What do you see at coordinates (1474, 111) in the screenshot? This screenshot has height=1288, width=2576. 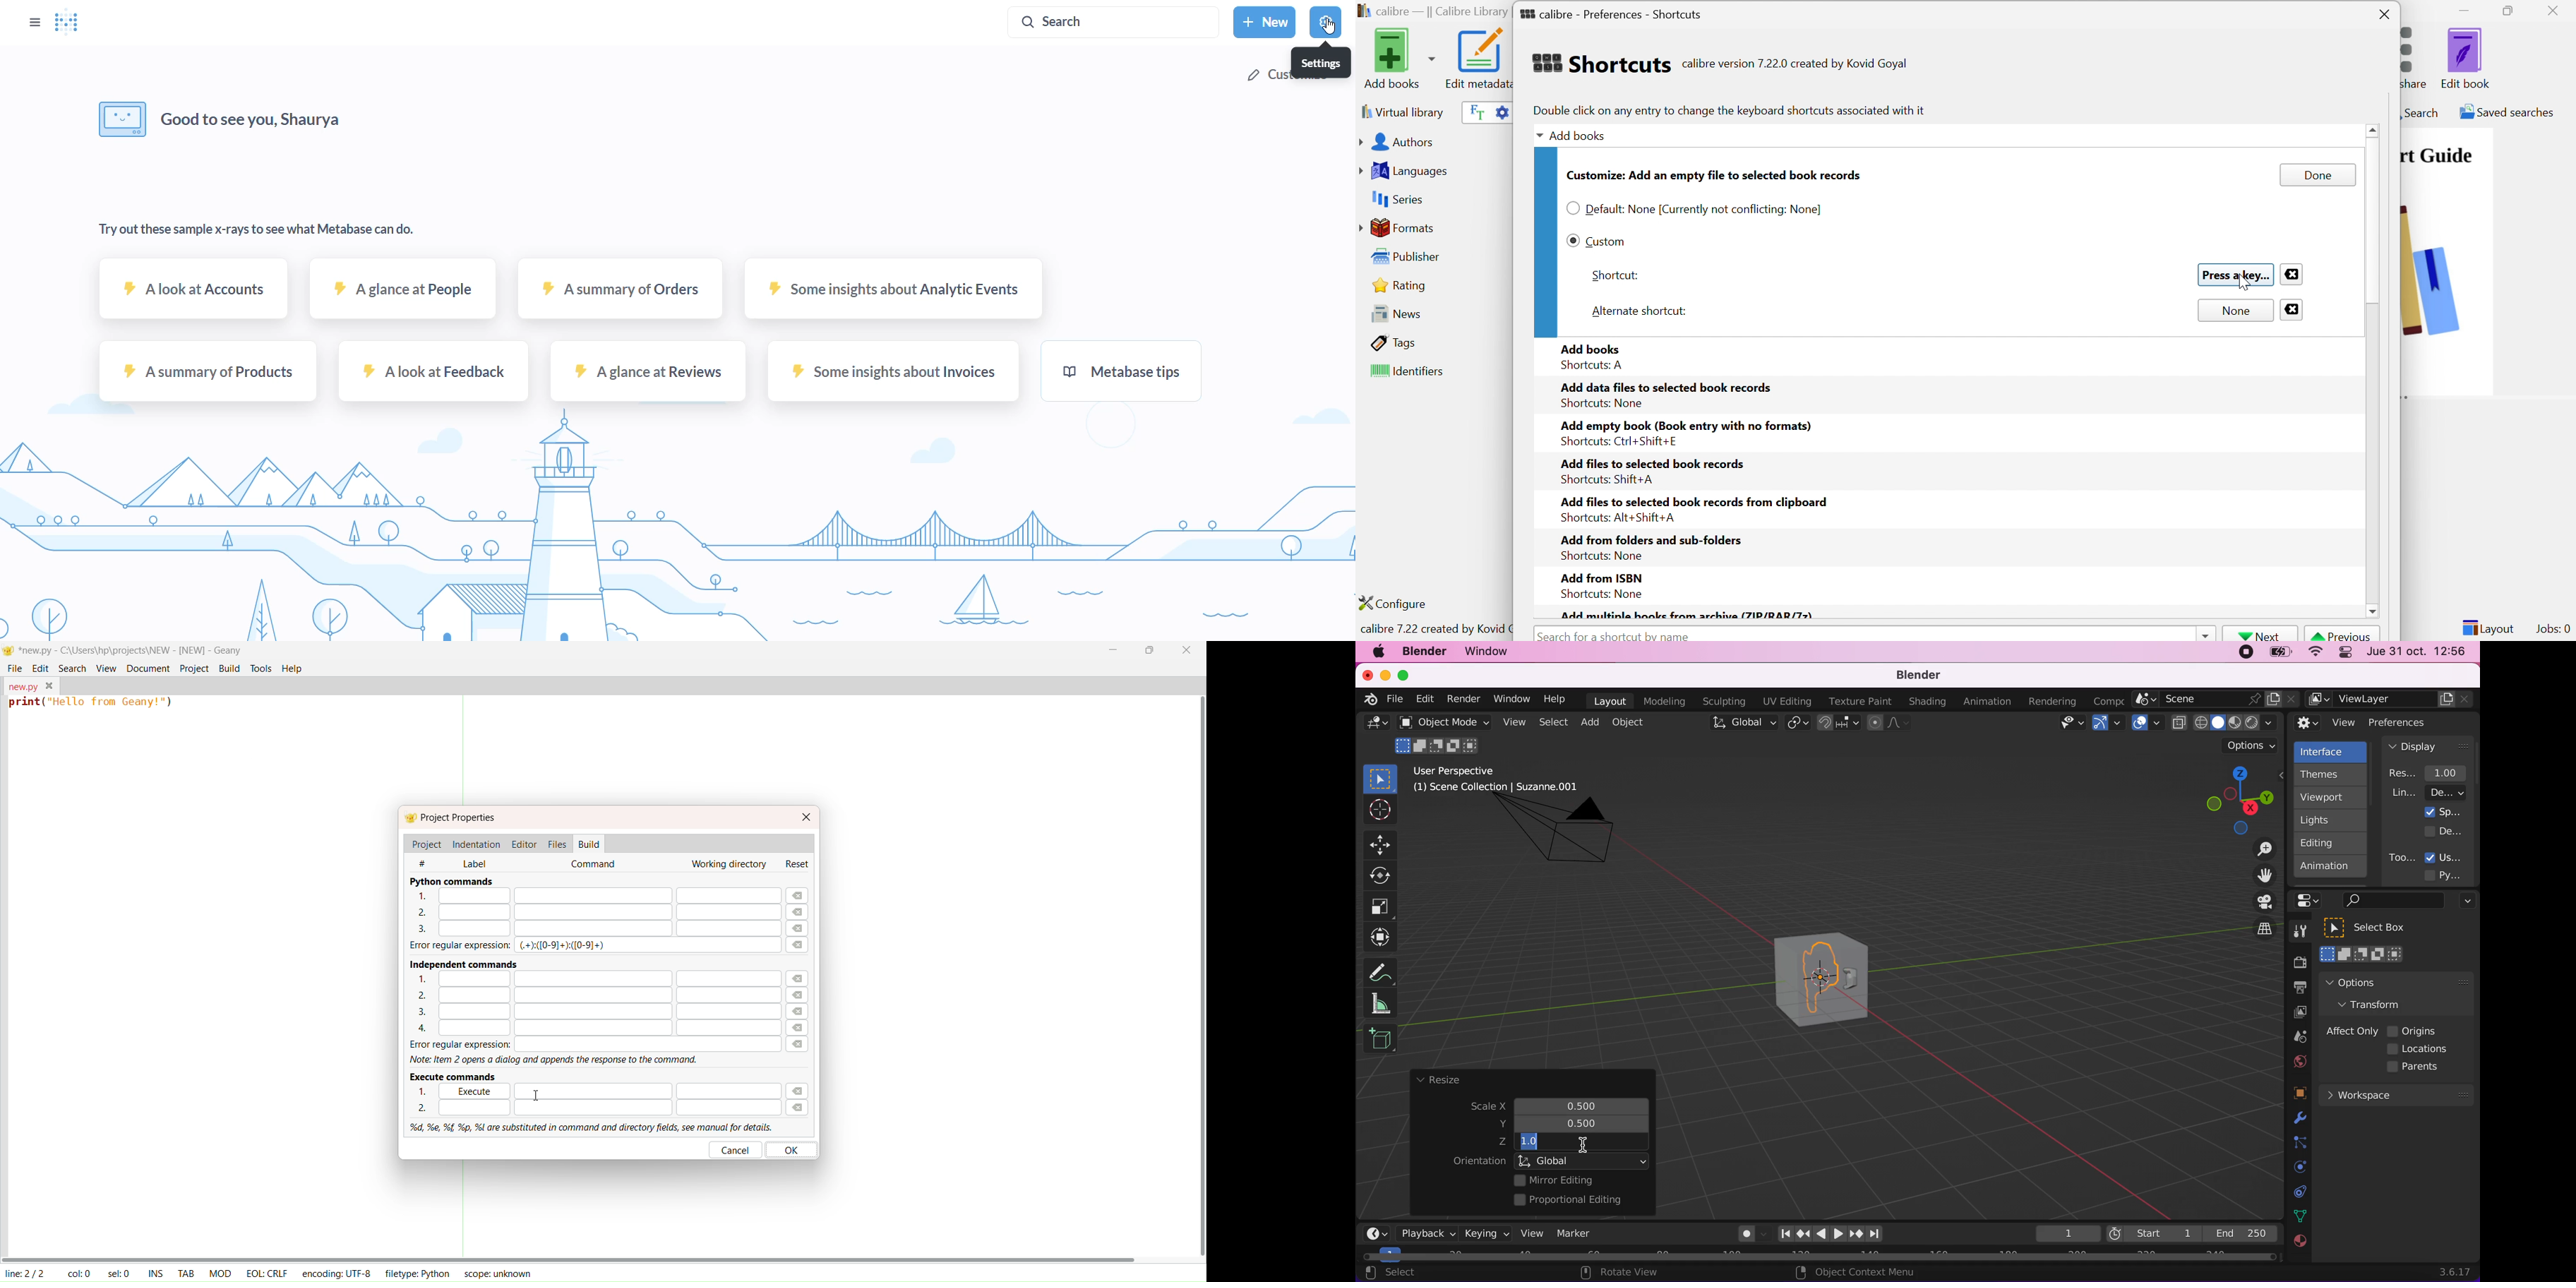 I see `Search the full text of all books in the library, not just their metadata` at bounding box center [1474, 111].